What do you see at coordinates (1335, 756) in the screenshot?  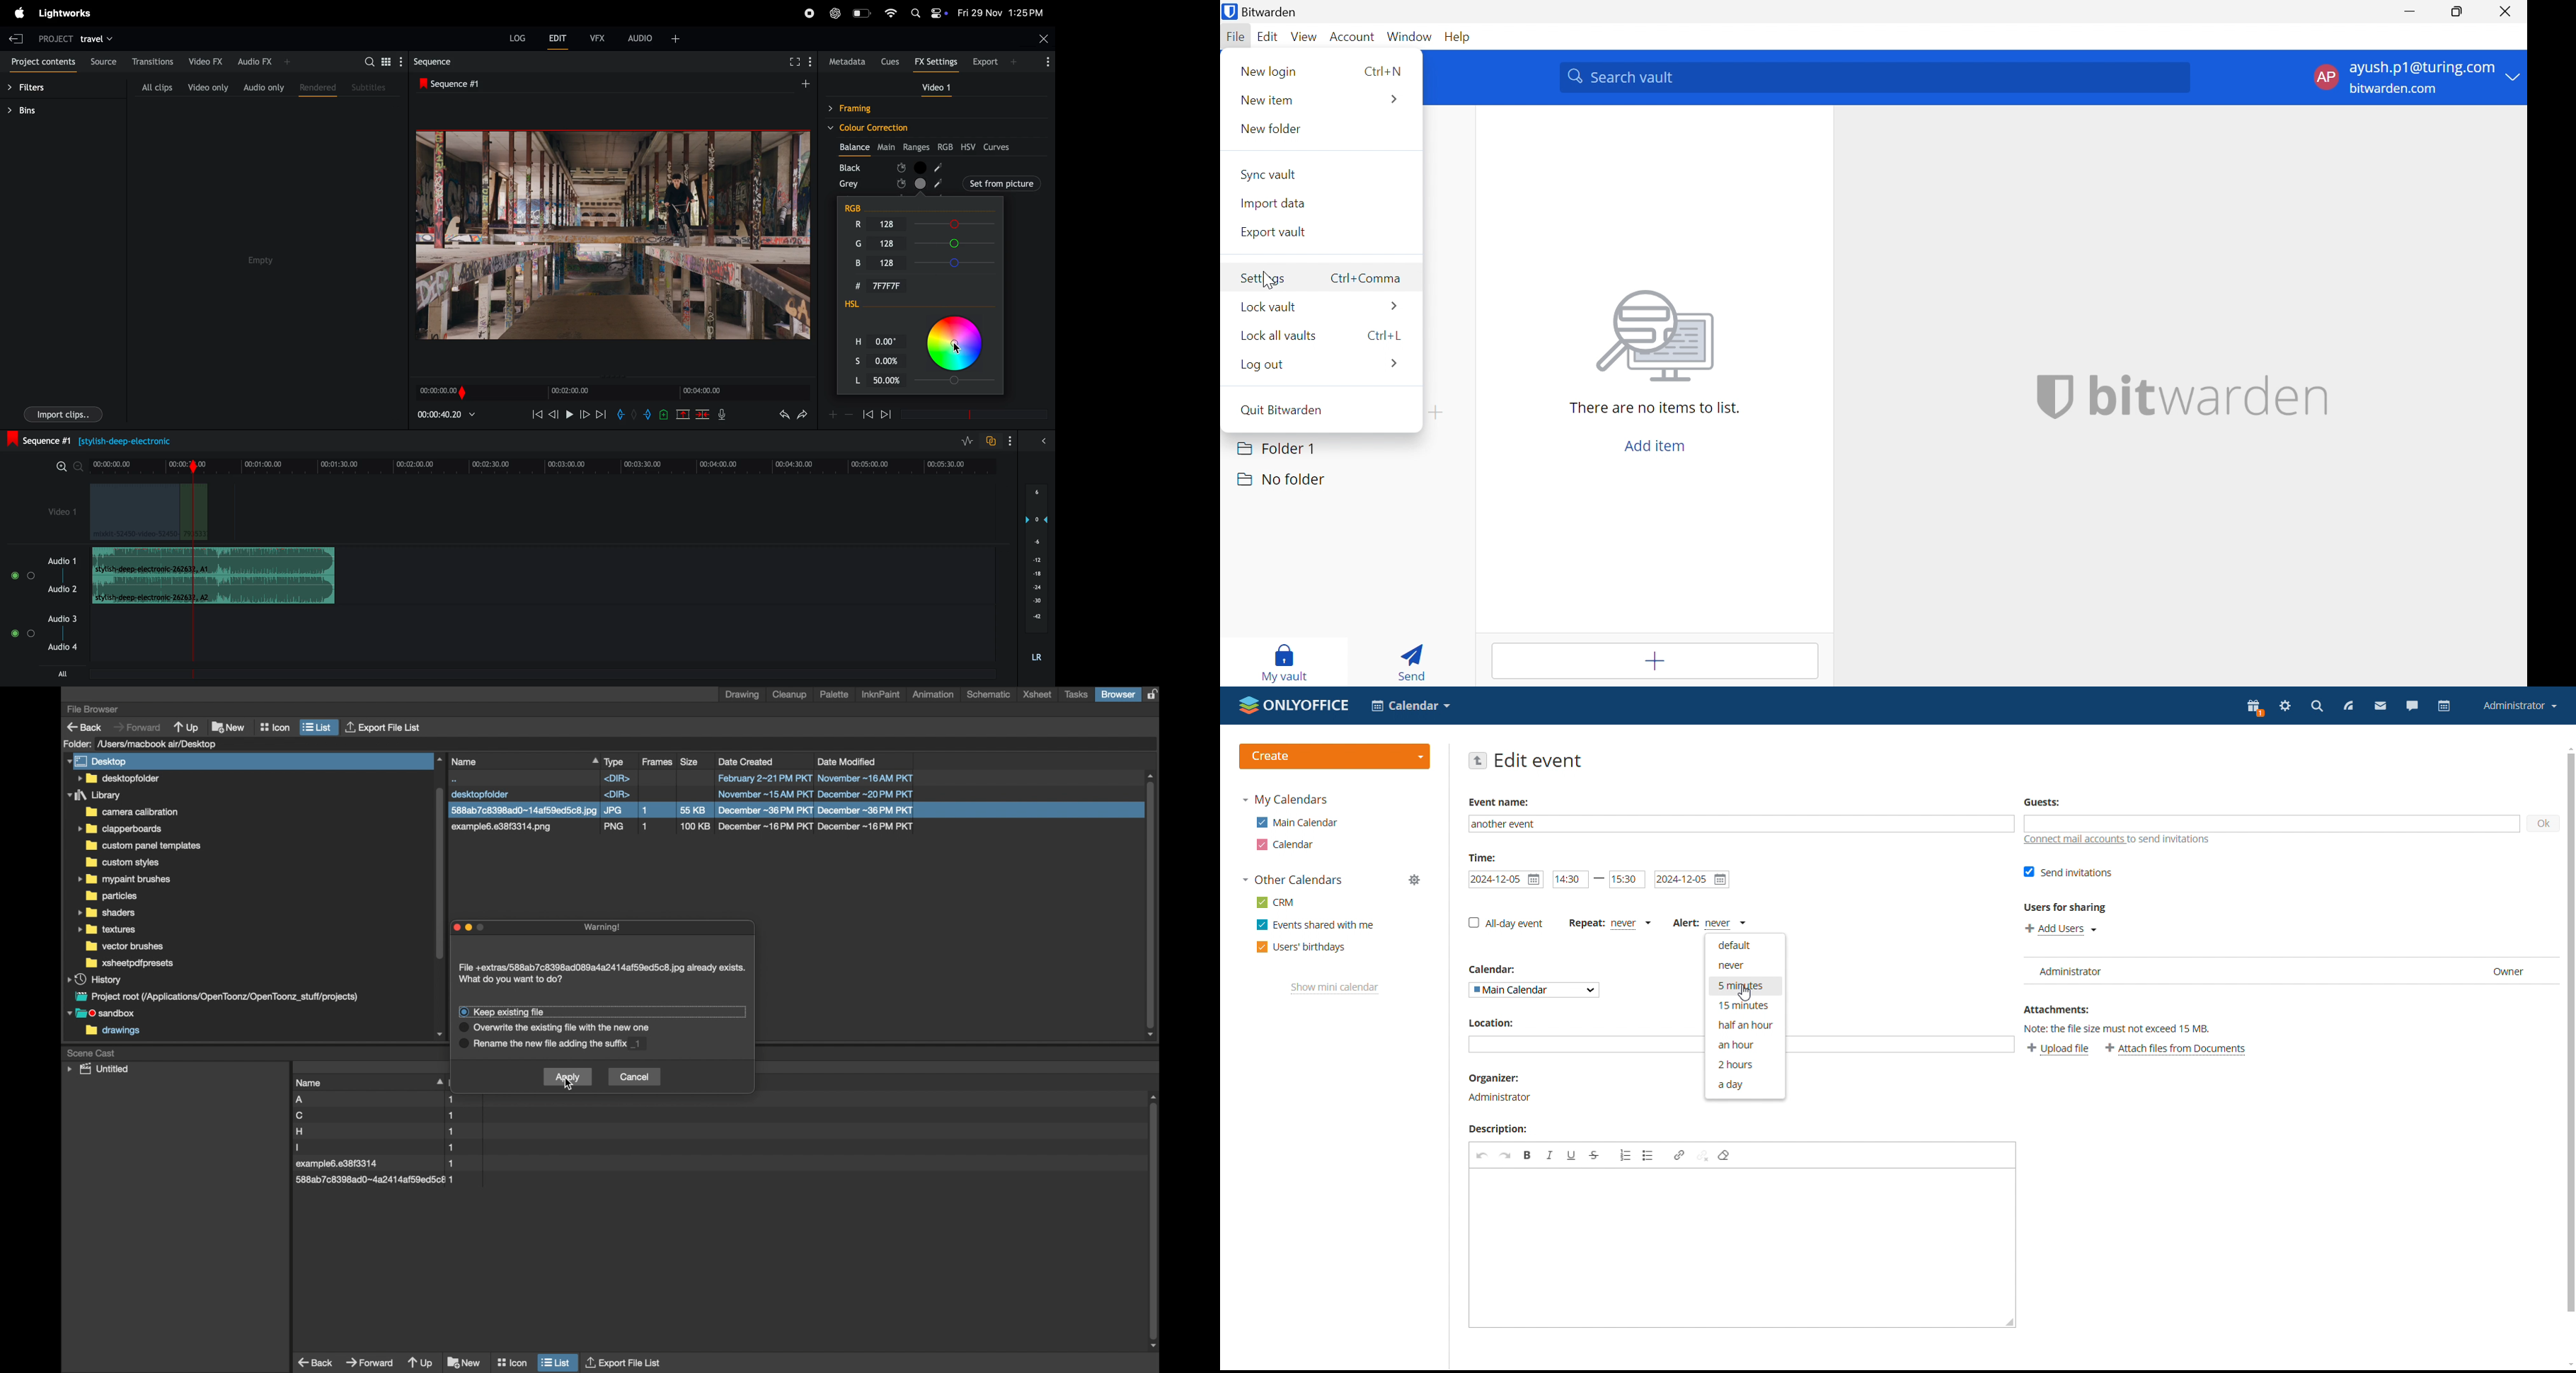 I see `create` at bounding box center [1335, 756].